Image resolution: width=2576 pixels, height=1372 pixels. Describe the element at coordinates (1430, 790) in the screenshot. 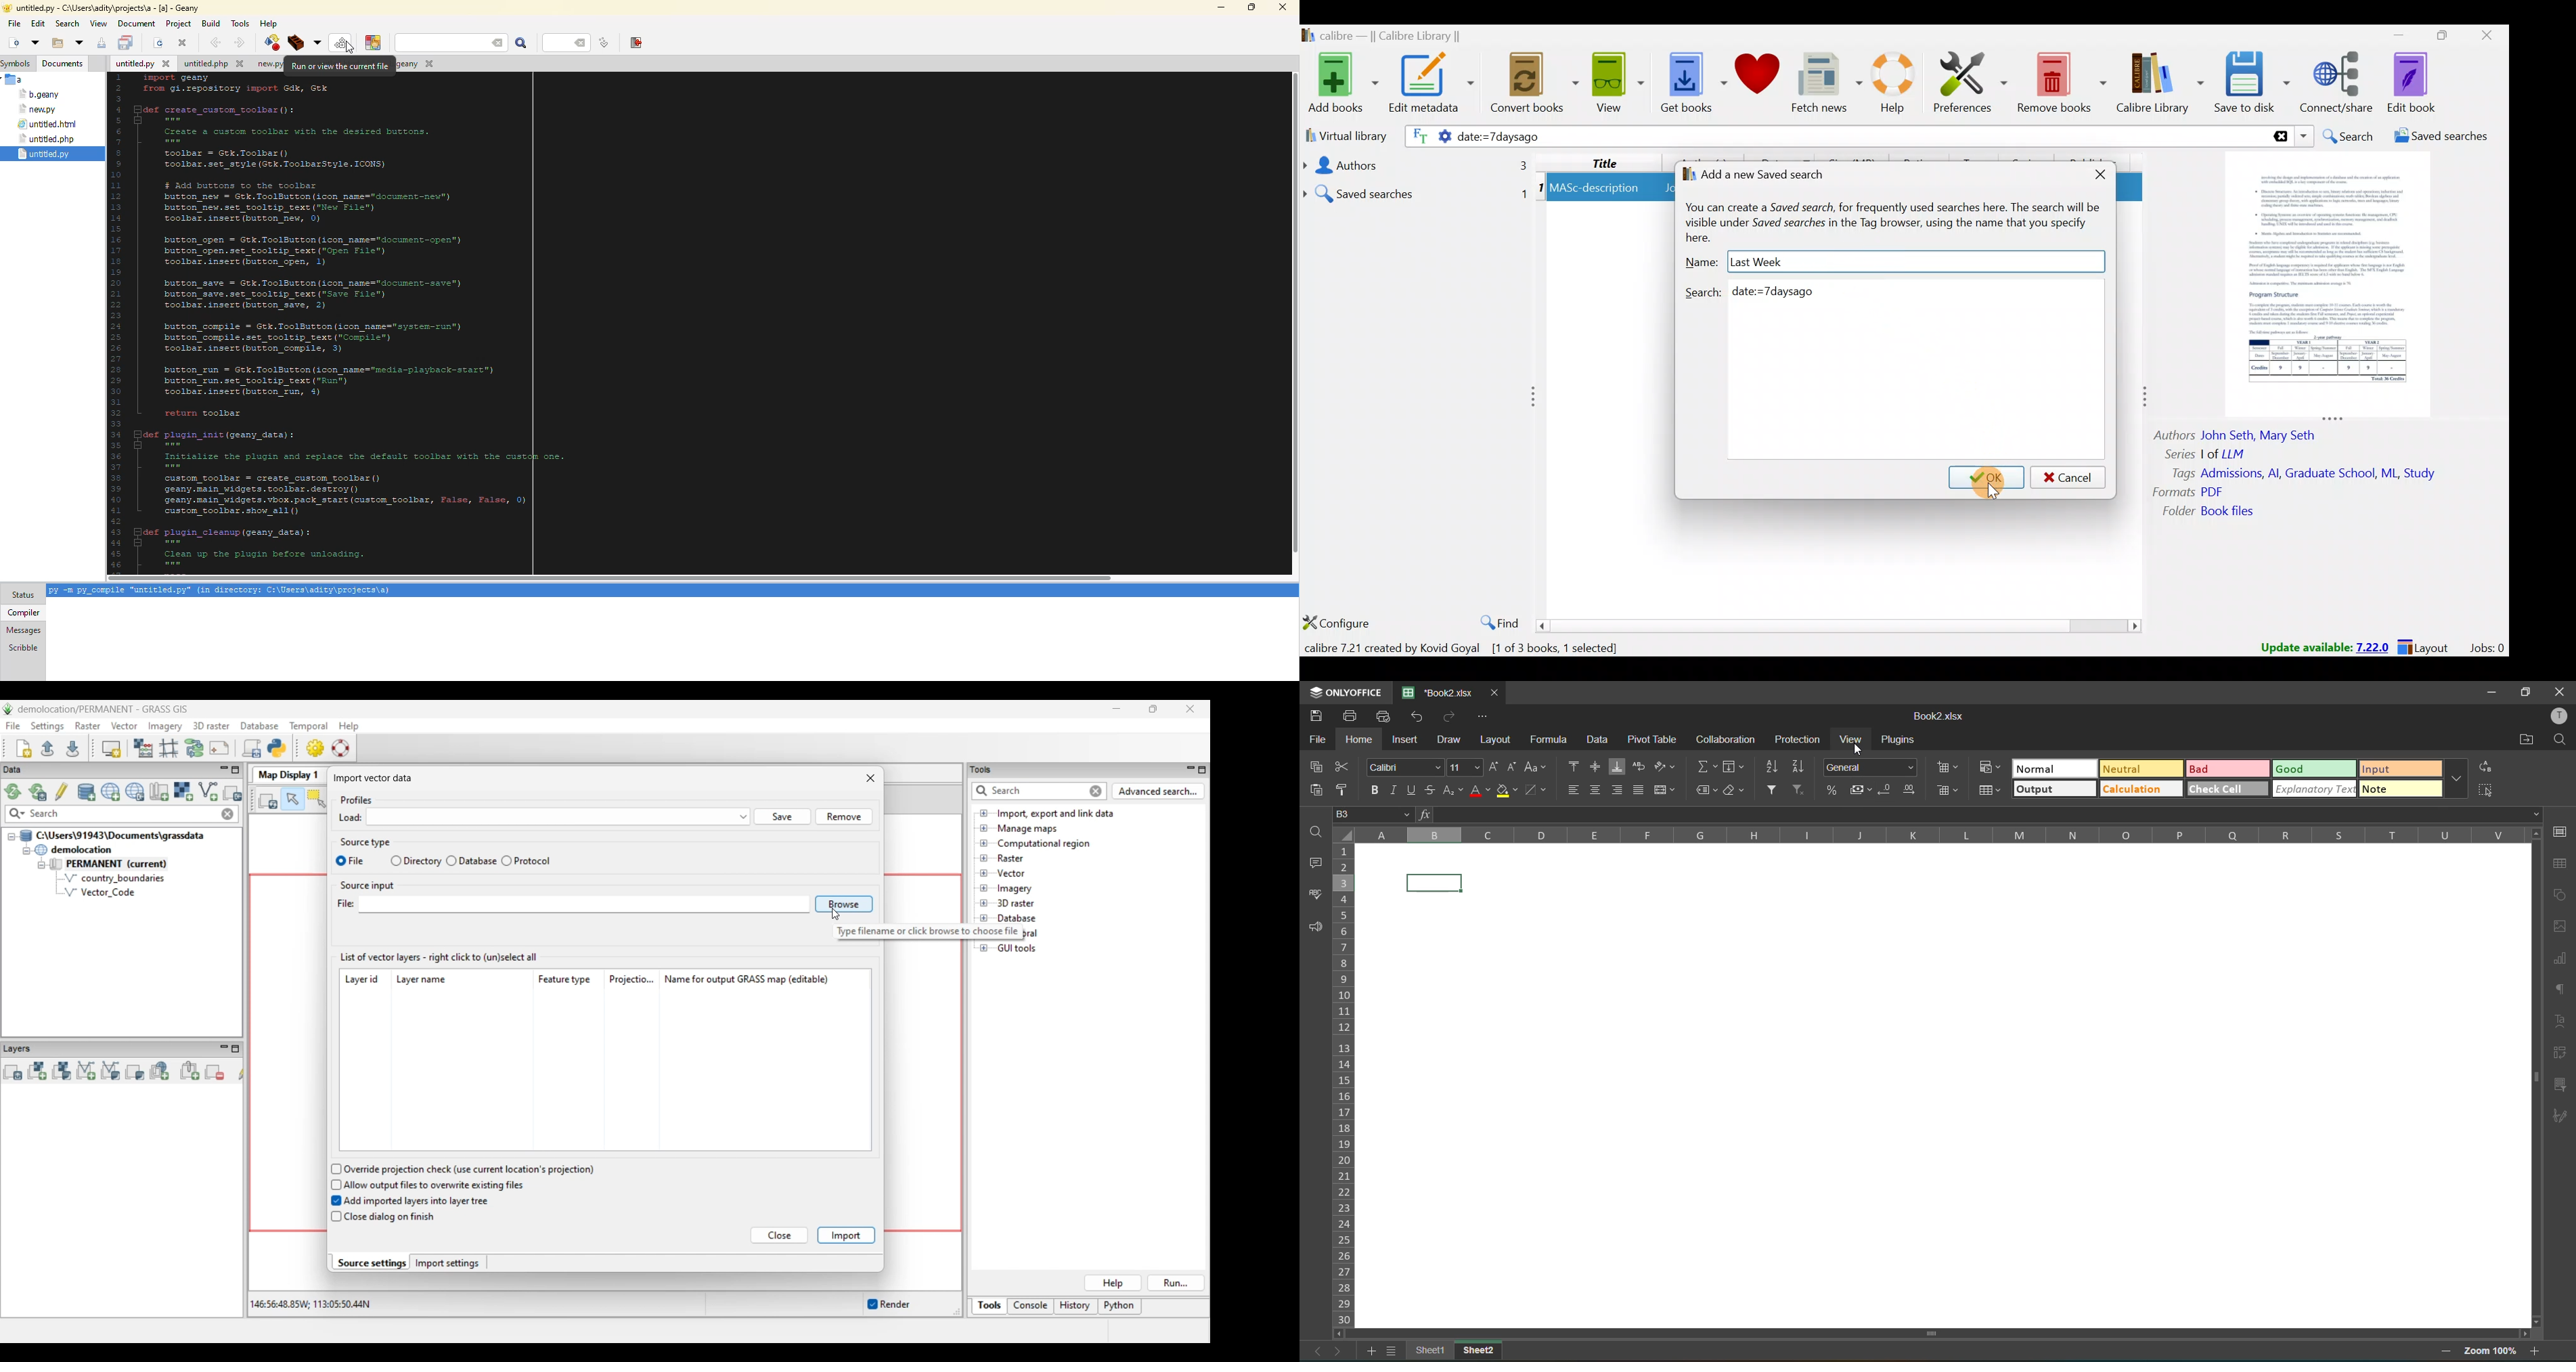

I see `strikethrough` at that location.